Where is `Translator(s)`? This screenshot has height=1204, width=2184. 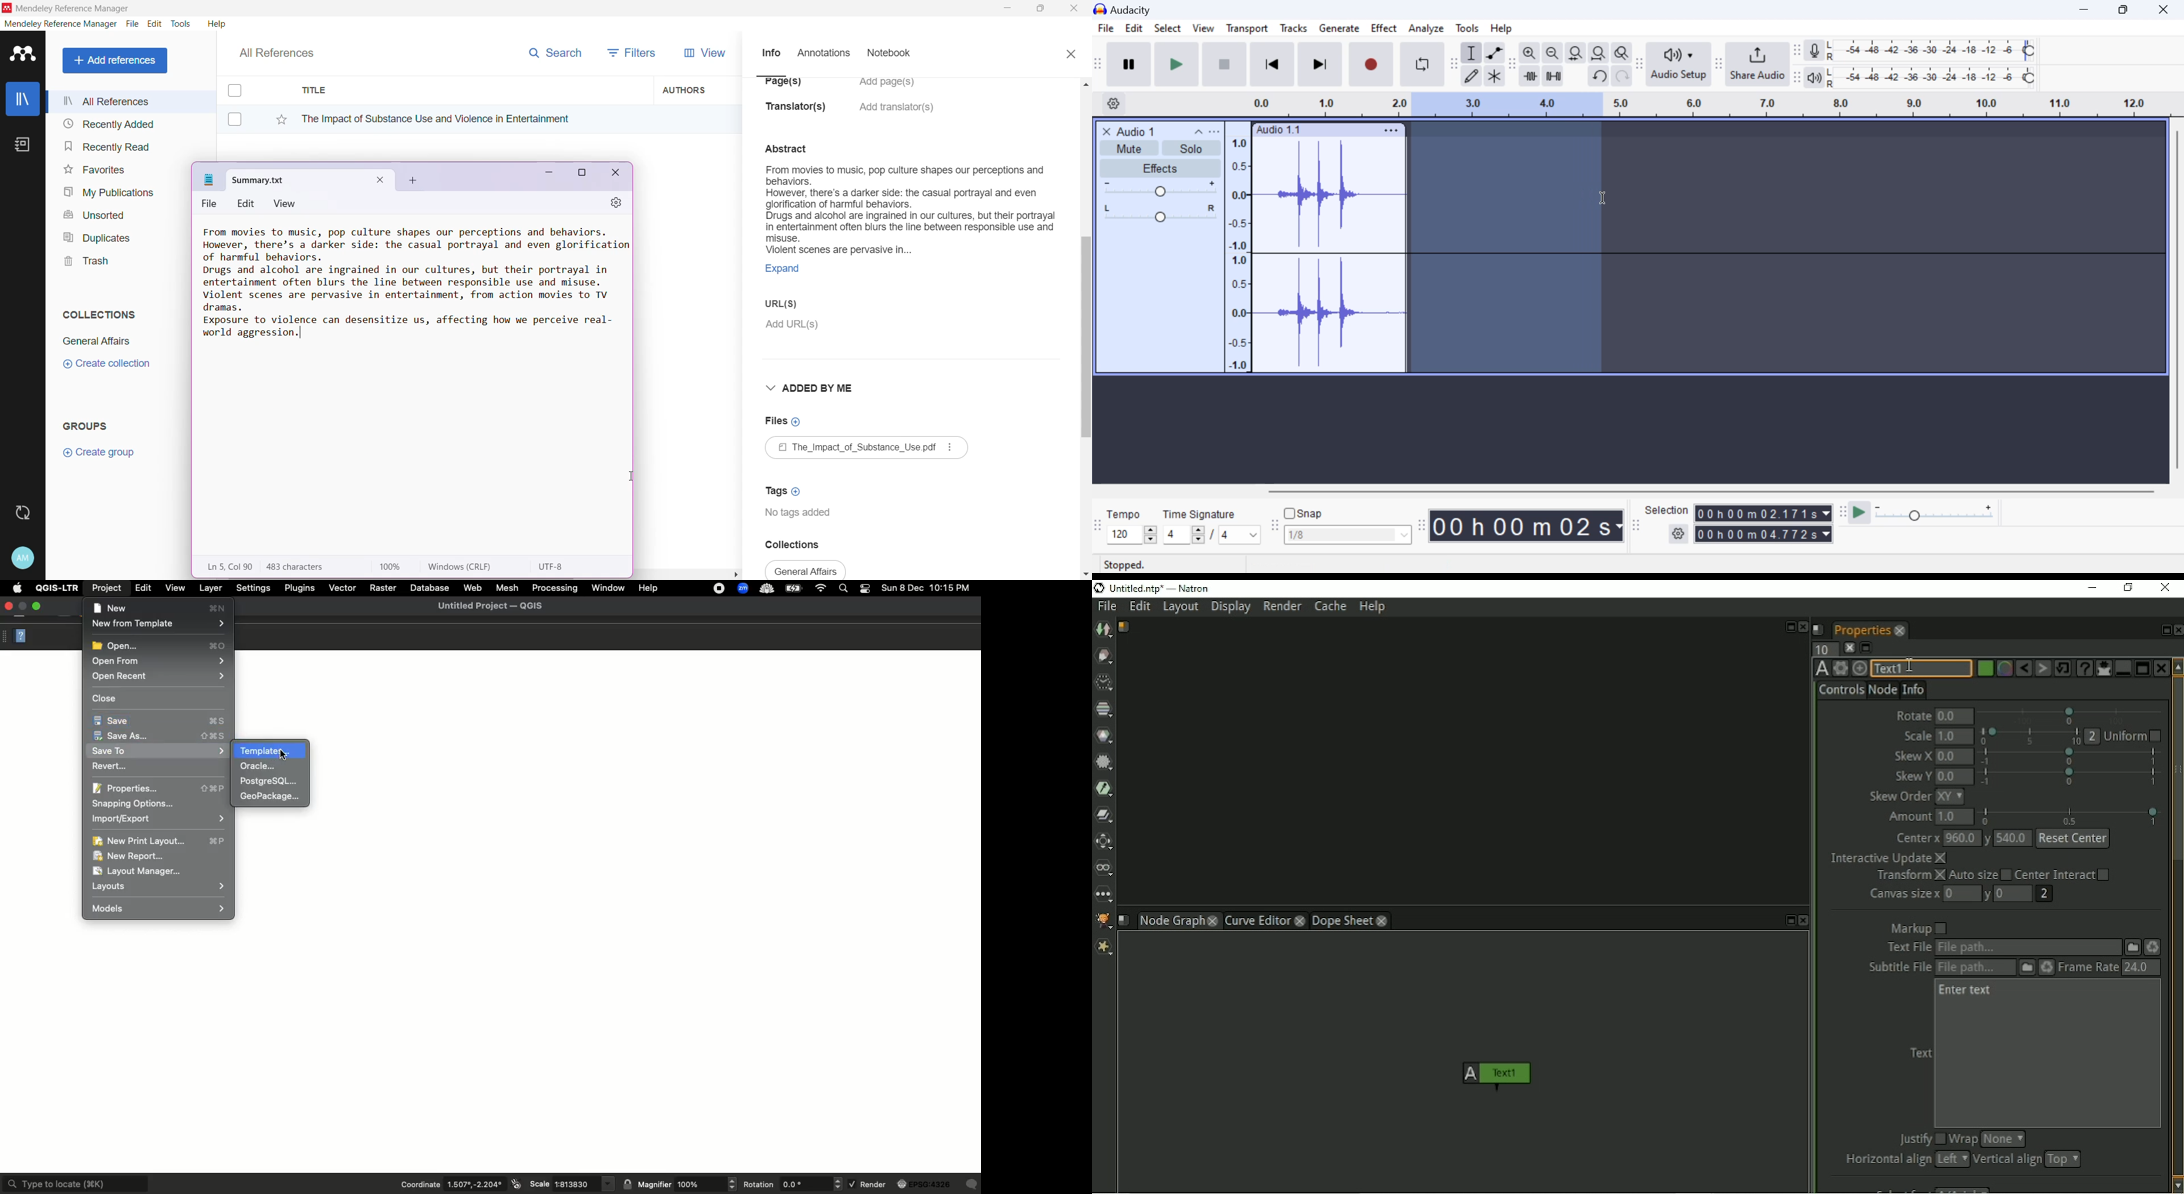 Translator(s) is located at coordinates (799, 112).